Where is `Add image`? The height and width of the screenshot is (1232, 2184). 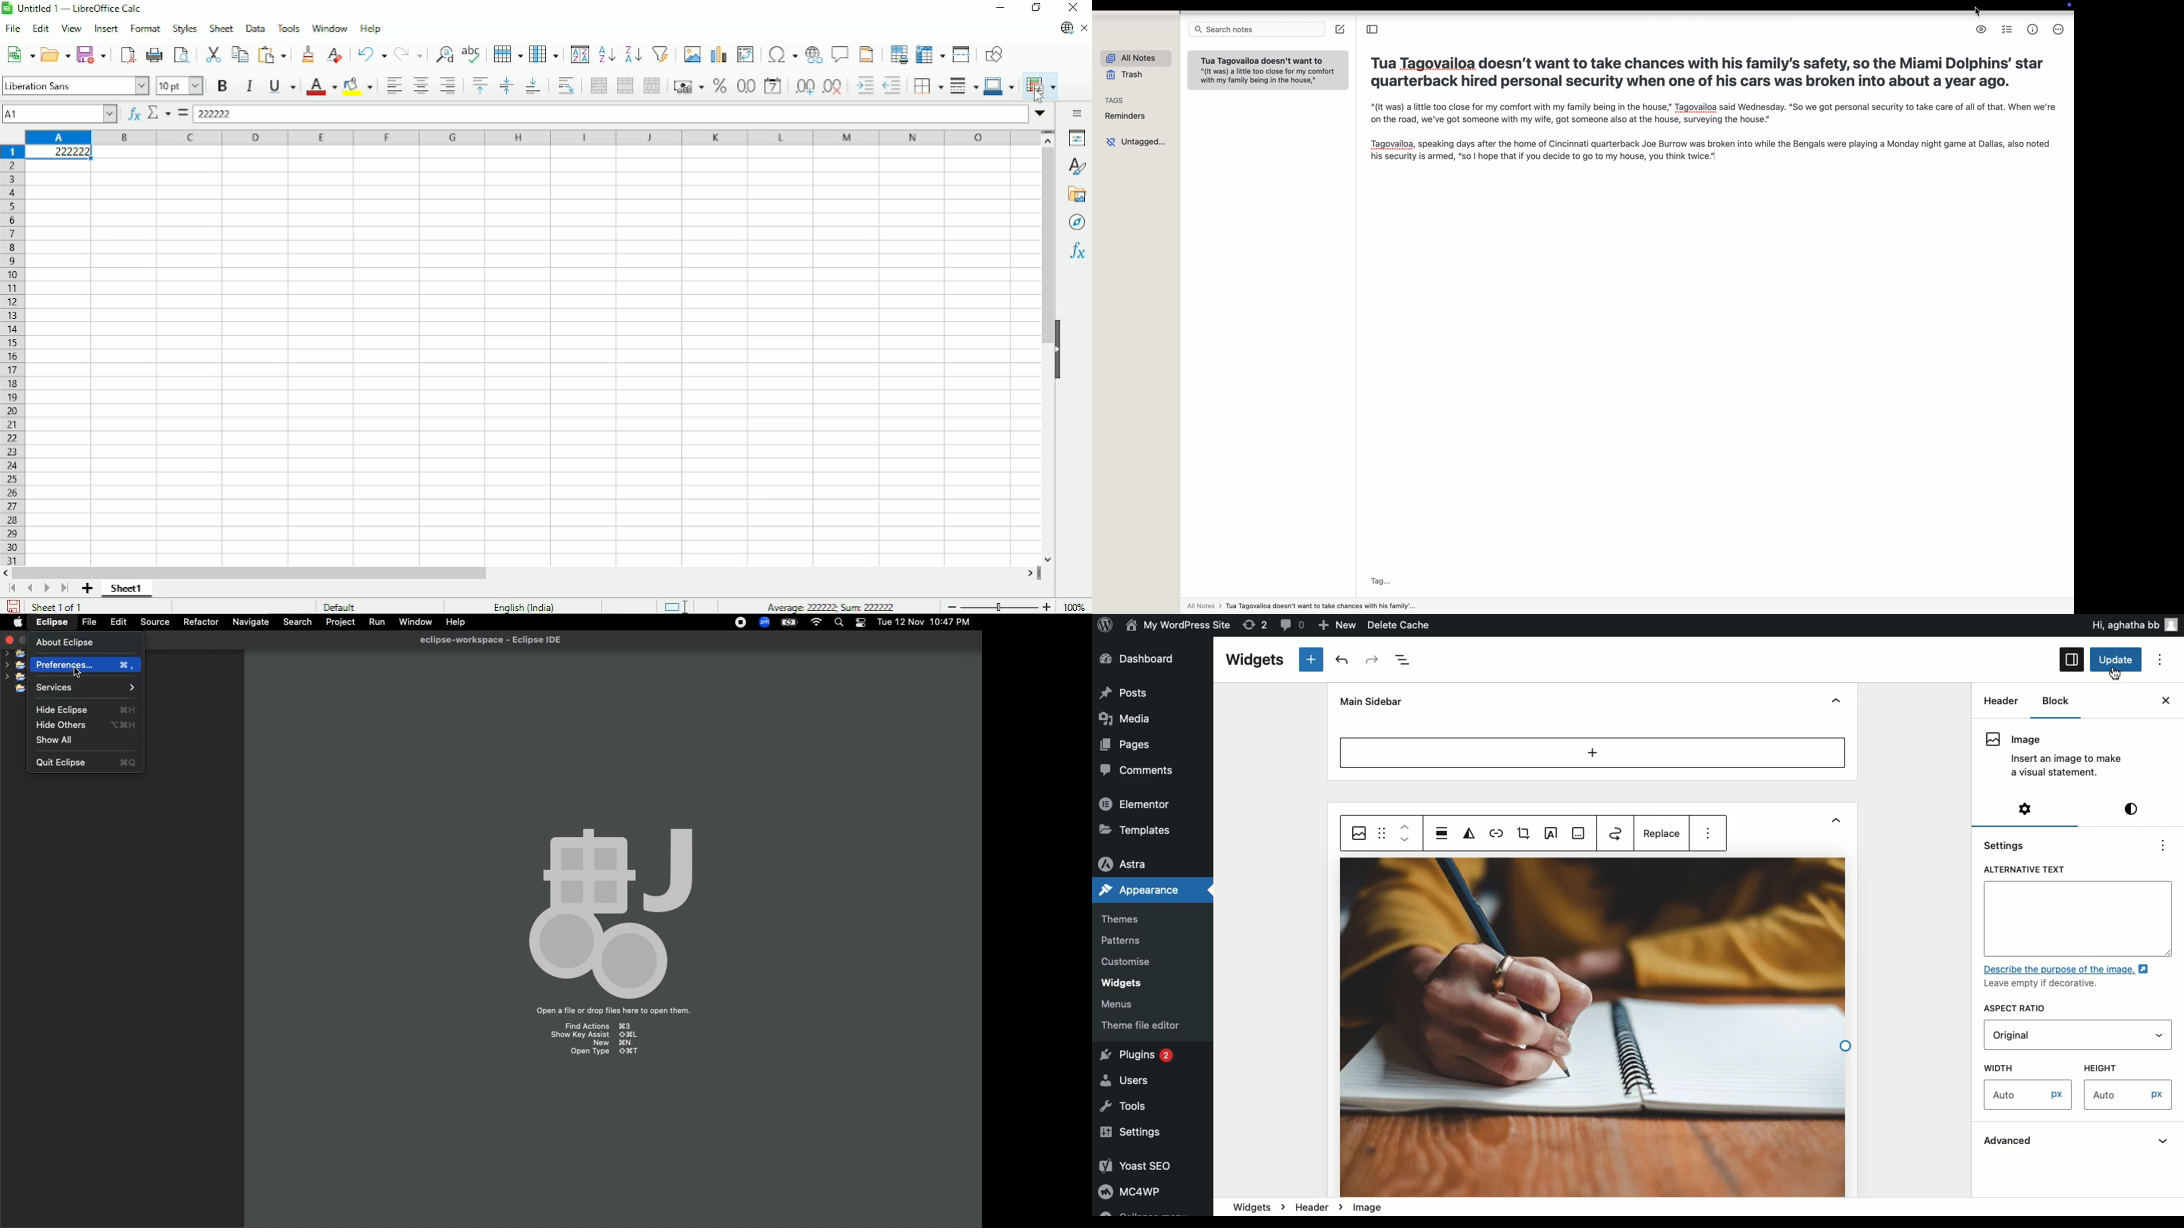
Add image is located at coordinates (1579, 834).